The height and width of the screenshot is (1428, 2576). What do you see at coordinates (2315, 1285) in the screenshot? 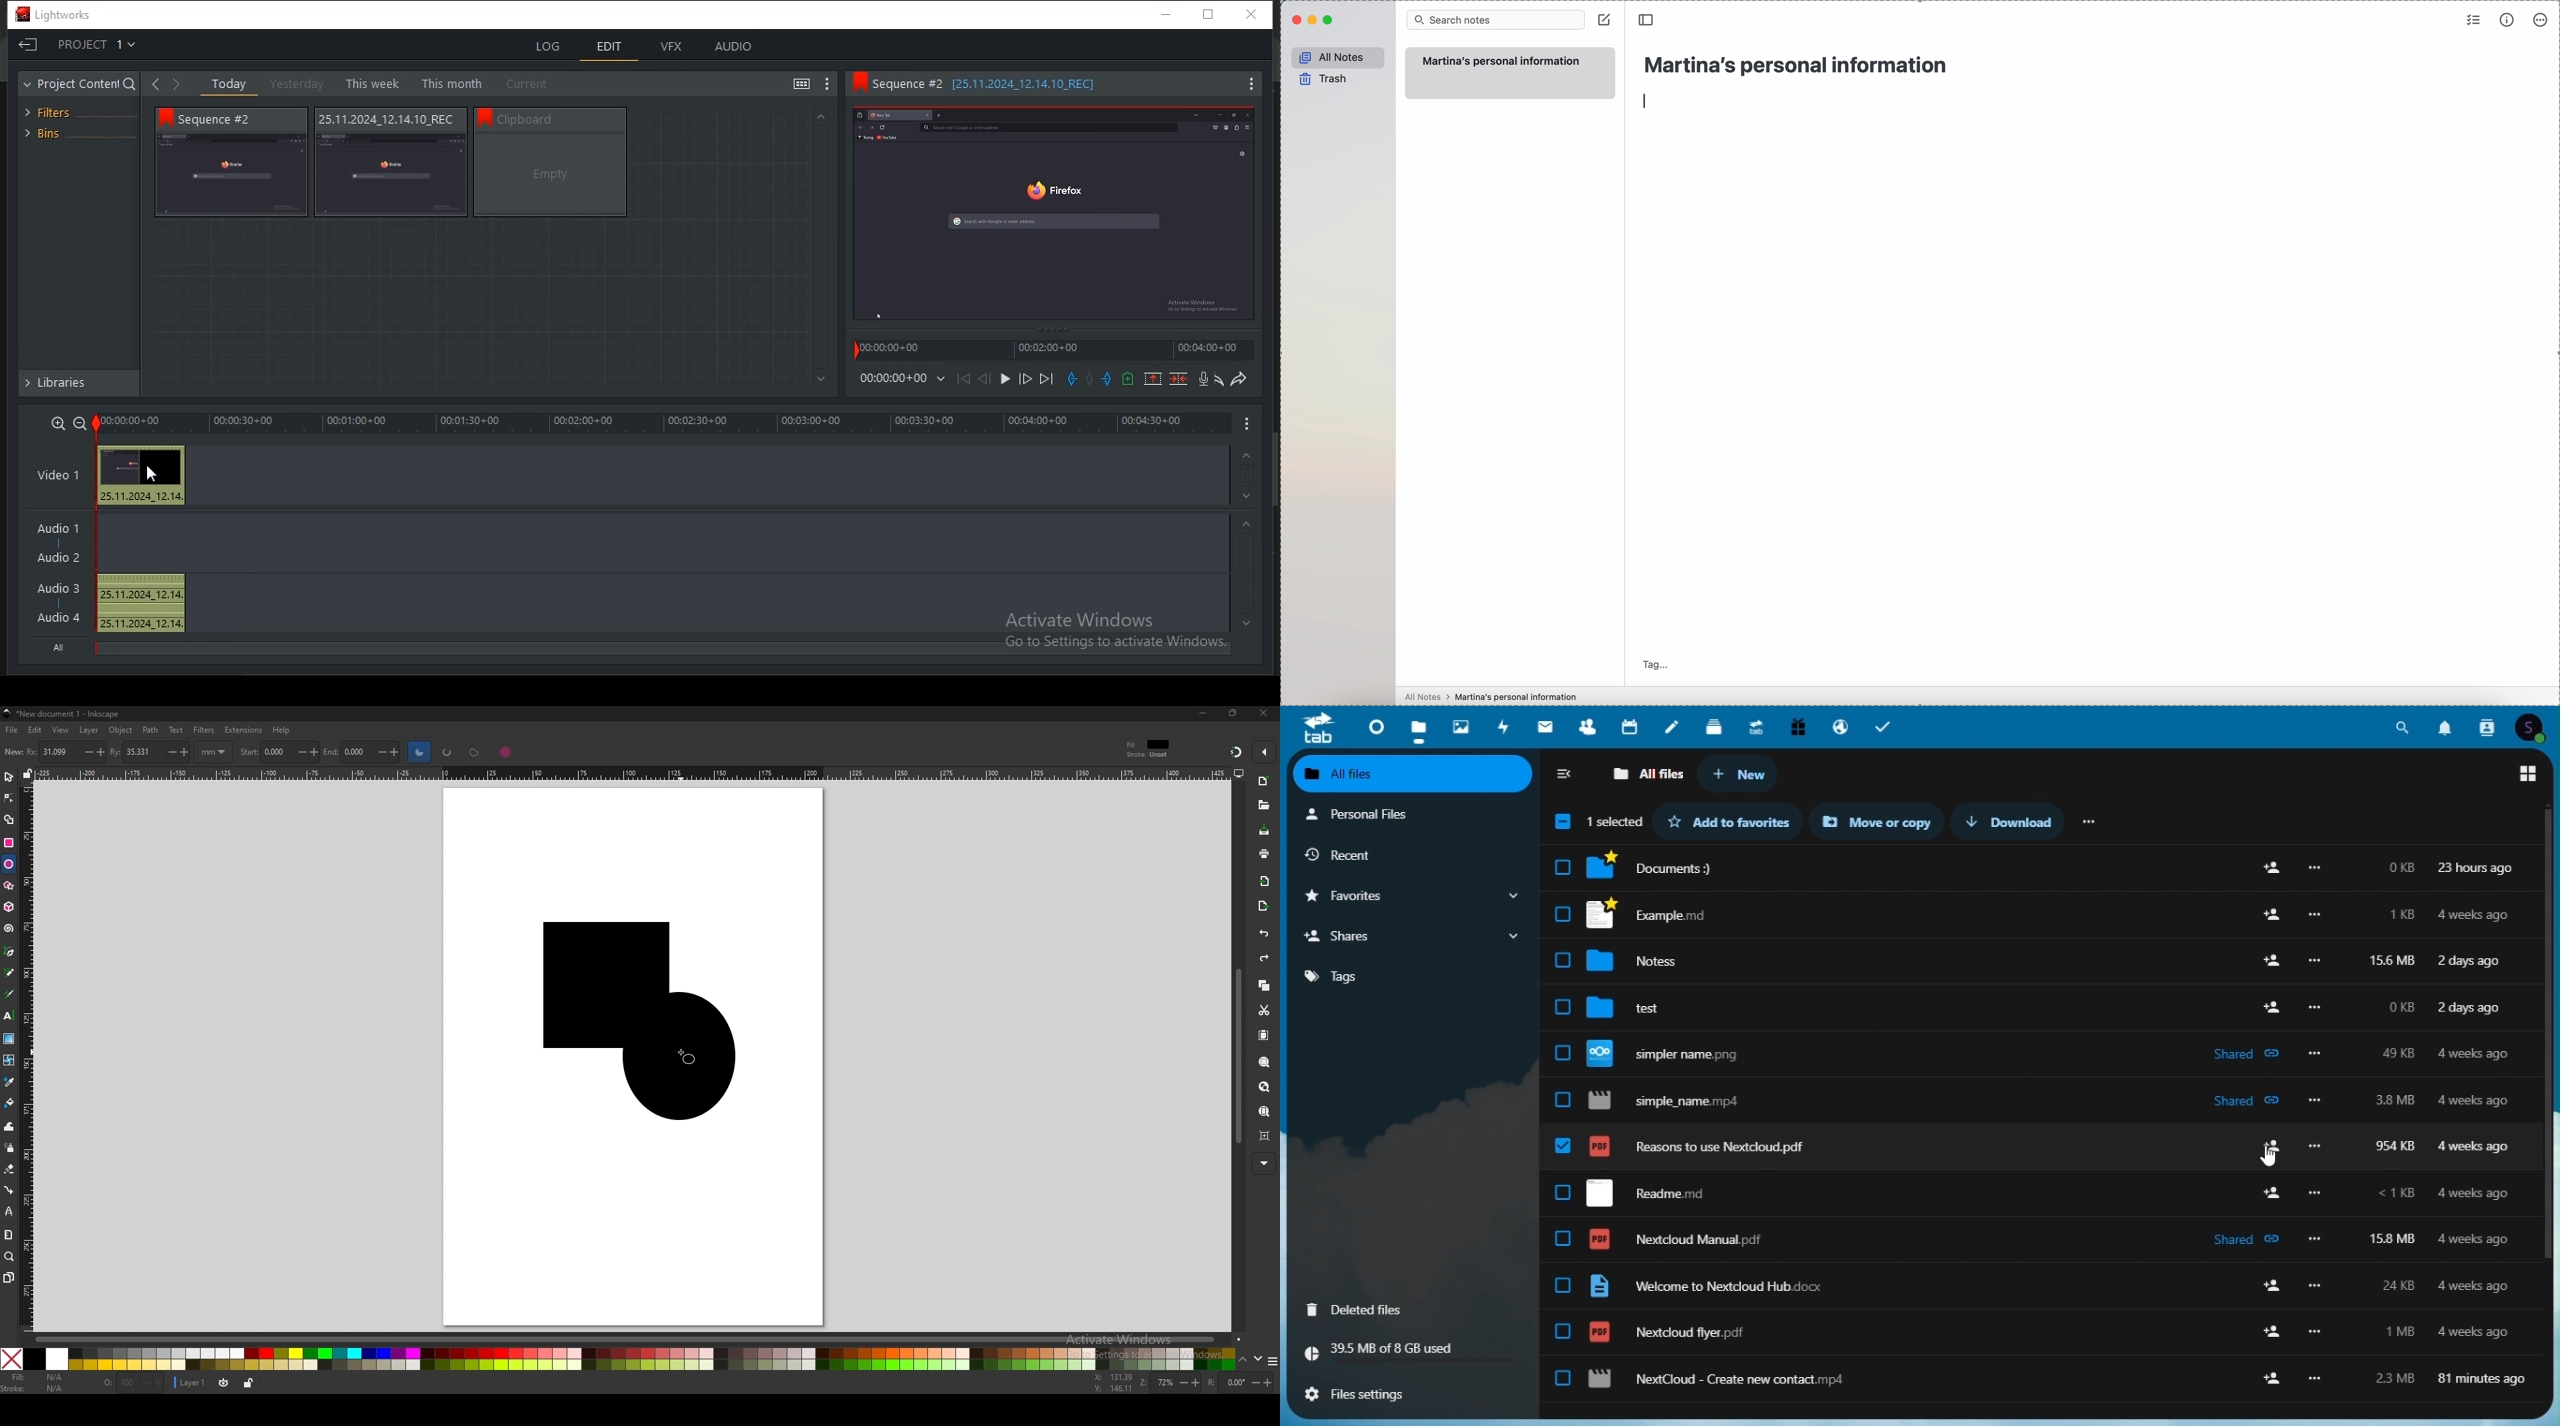
I see `more options` at bounding box center [2315, 1285].